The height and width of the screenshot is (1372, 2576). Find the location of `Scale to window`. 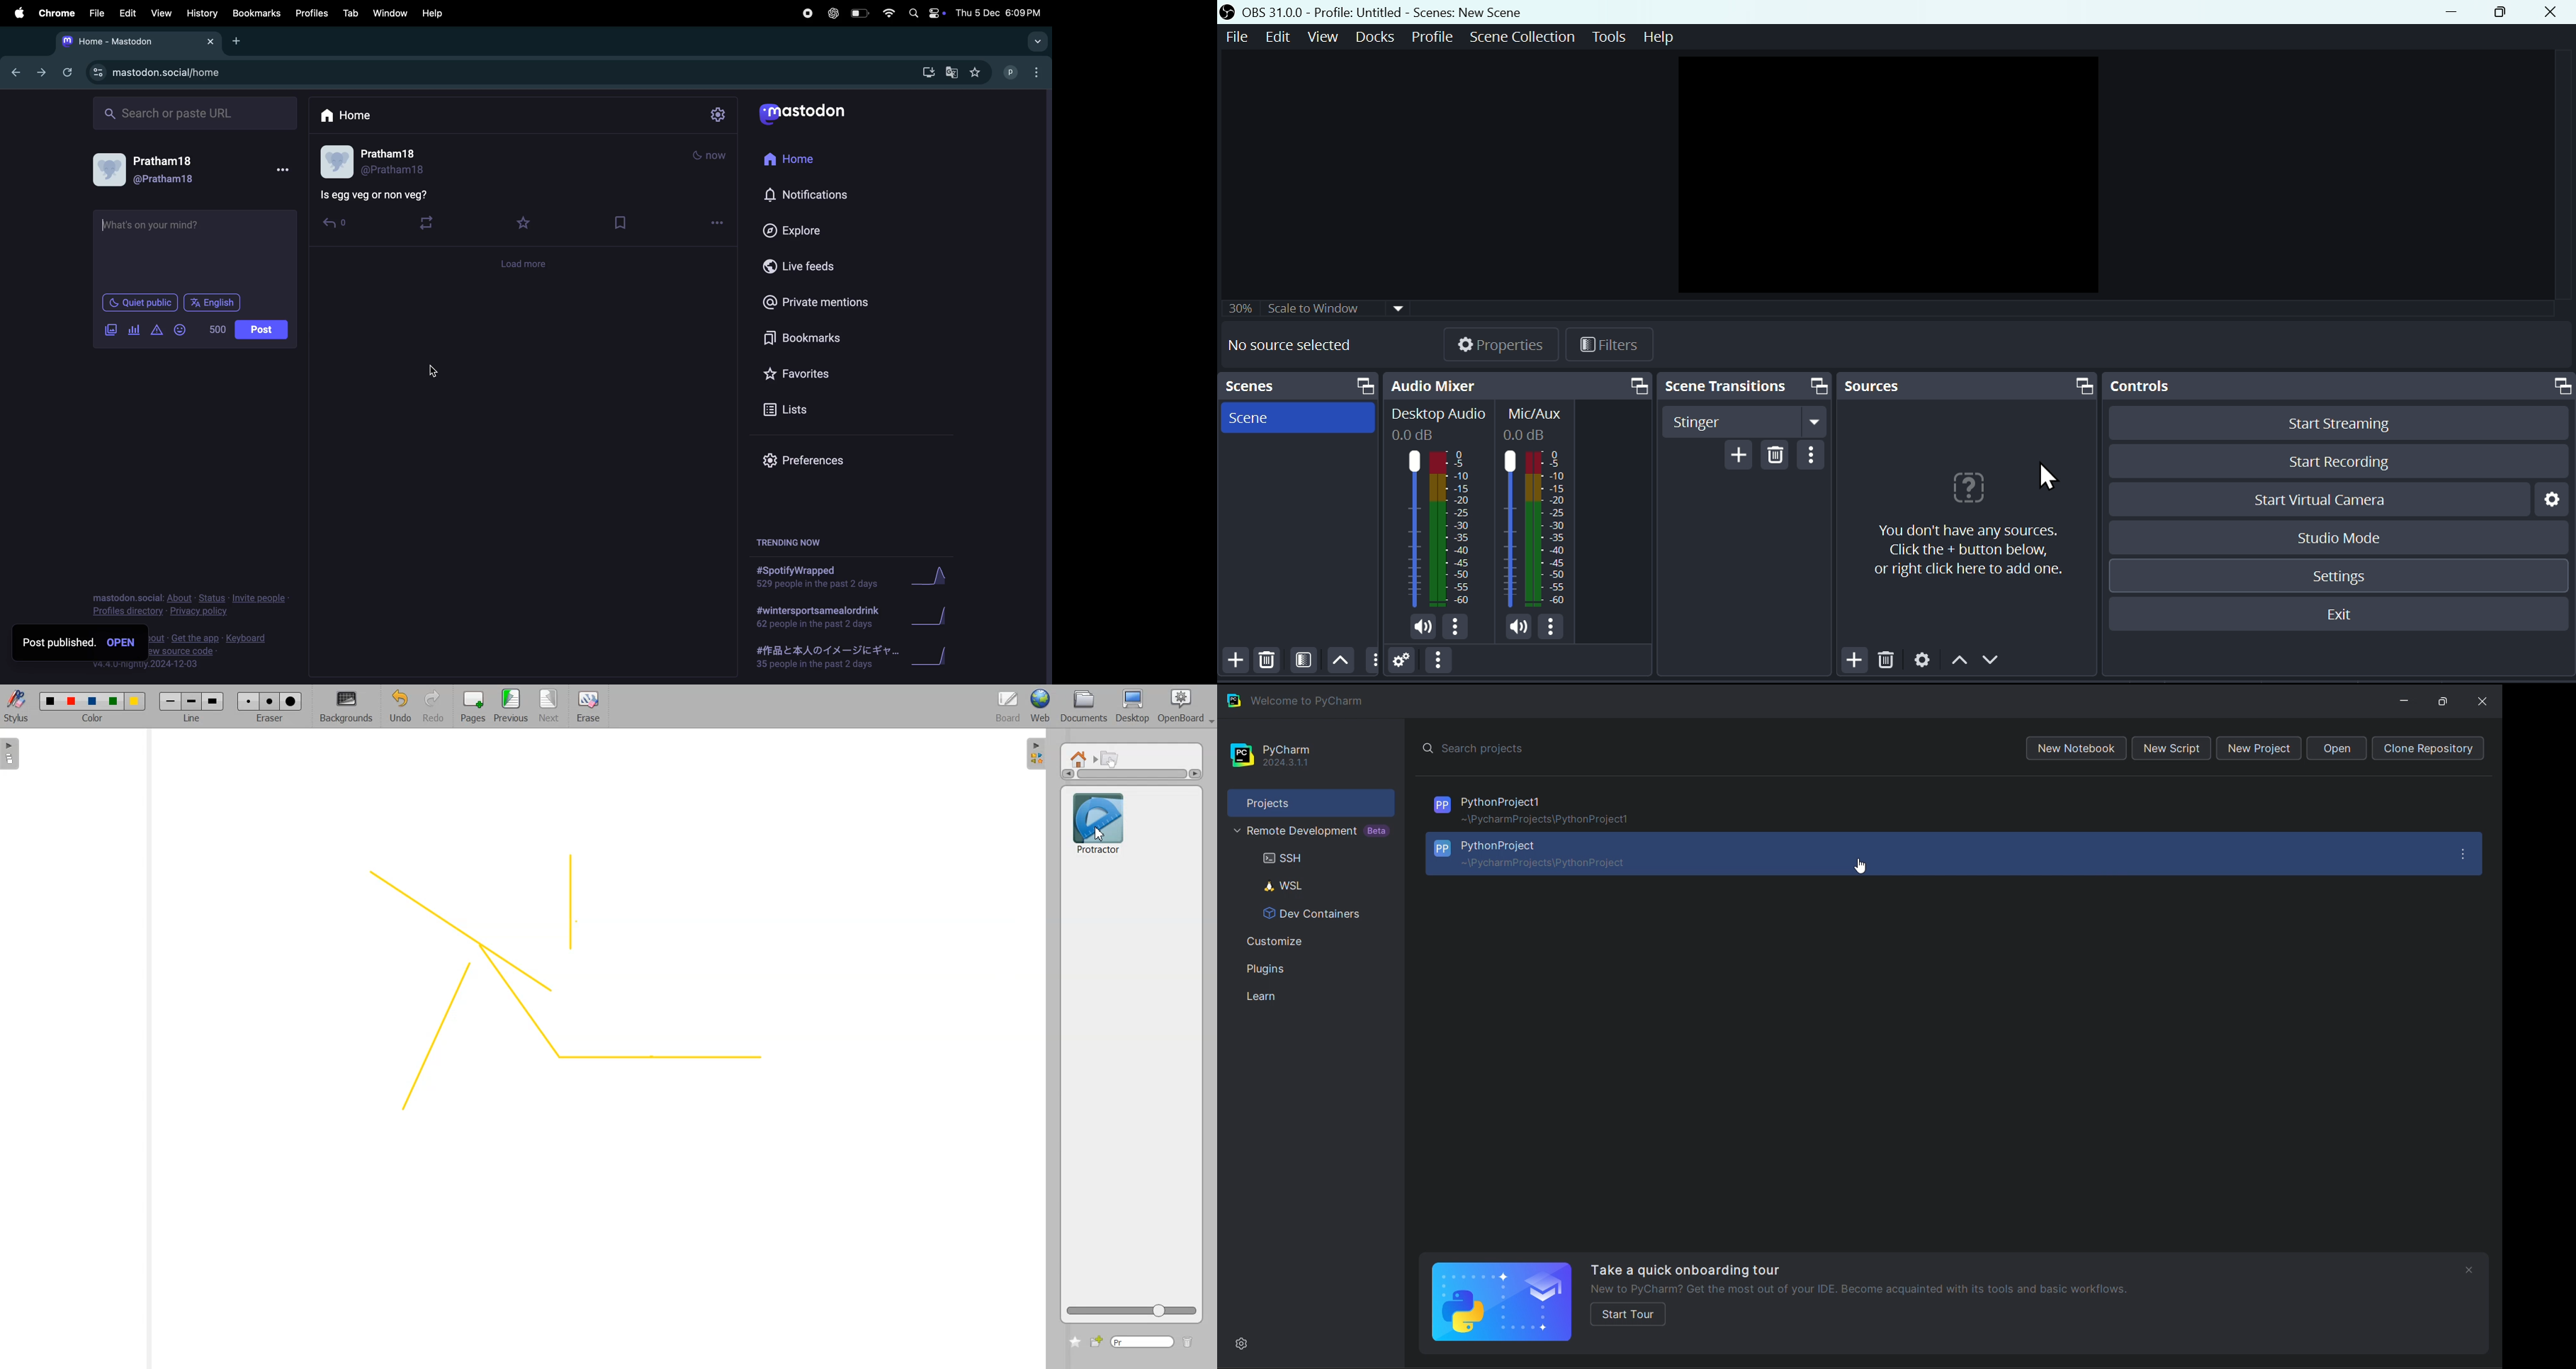

Scale to window is located at coordinates (1342, 308).